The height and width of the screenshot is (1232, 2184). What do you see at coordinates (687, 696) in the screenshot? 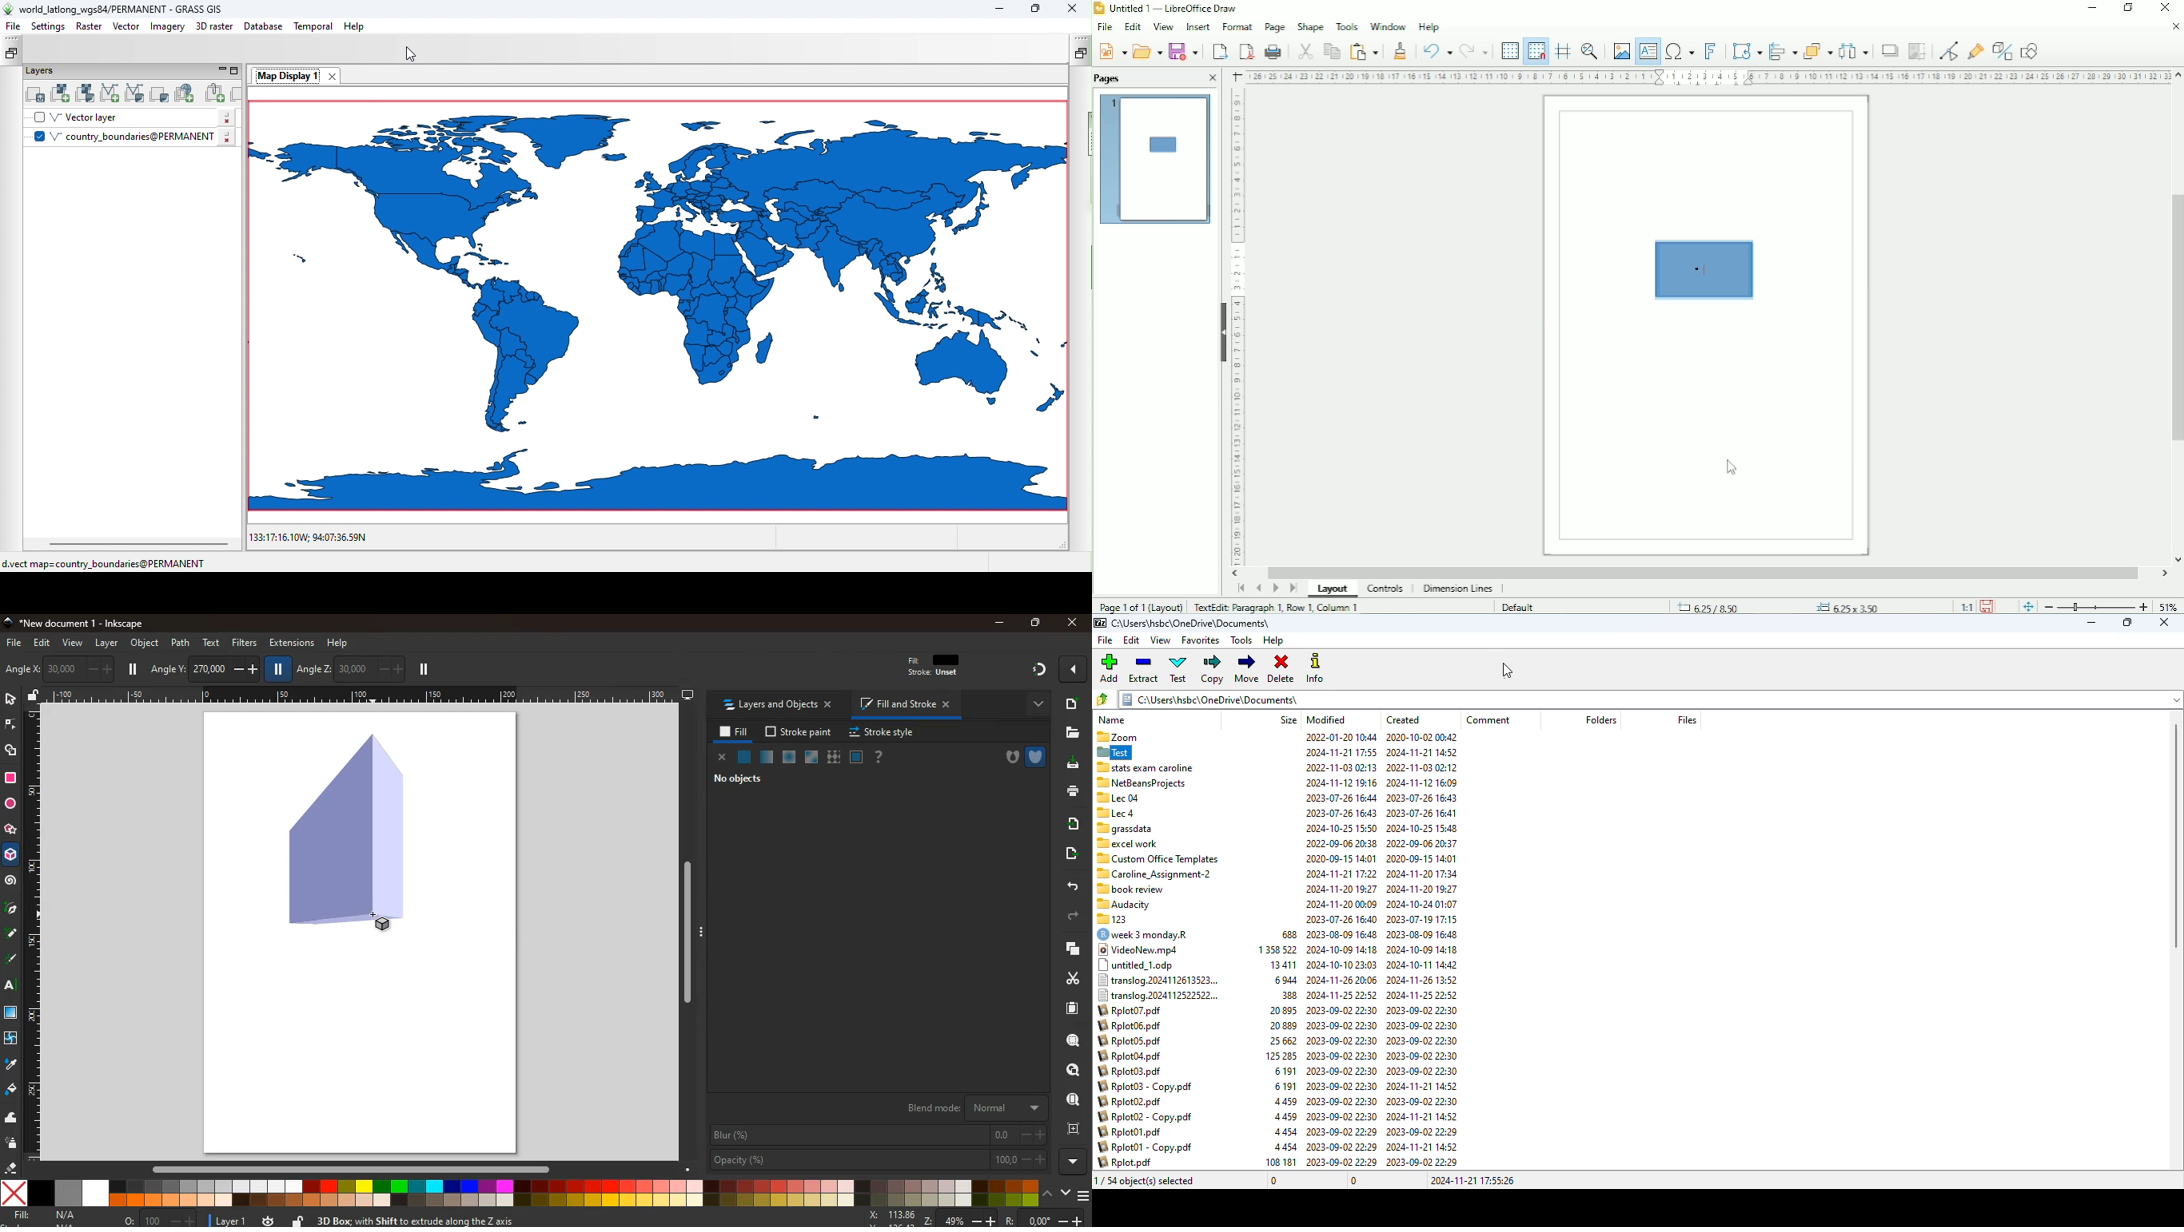
I see `desktop` at bounding box center [687, 696].